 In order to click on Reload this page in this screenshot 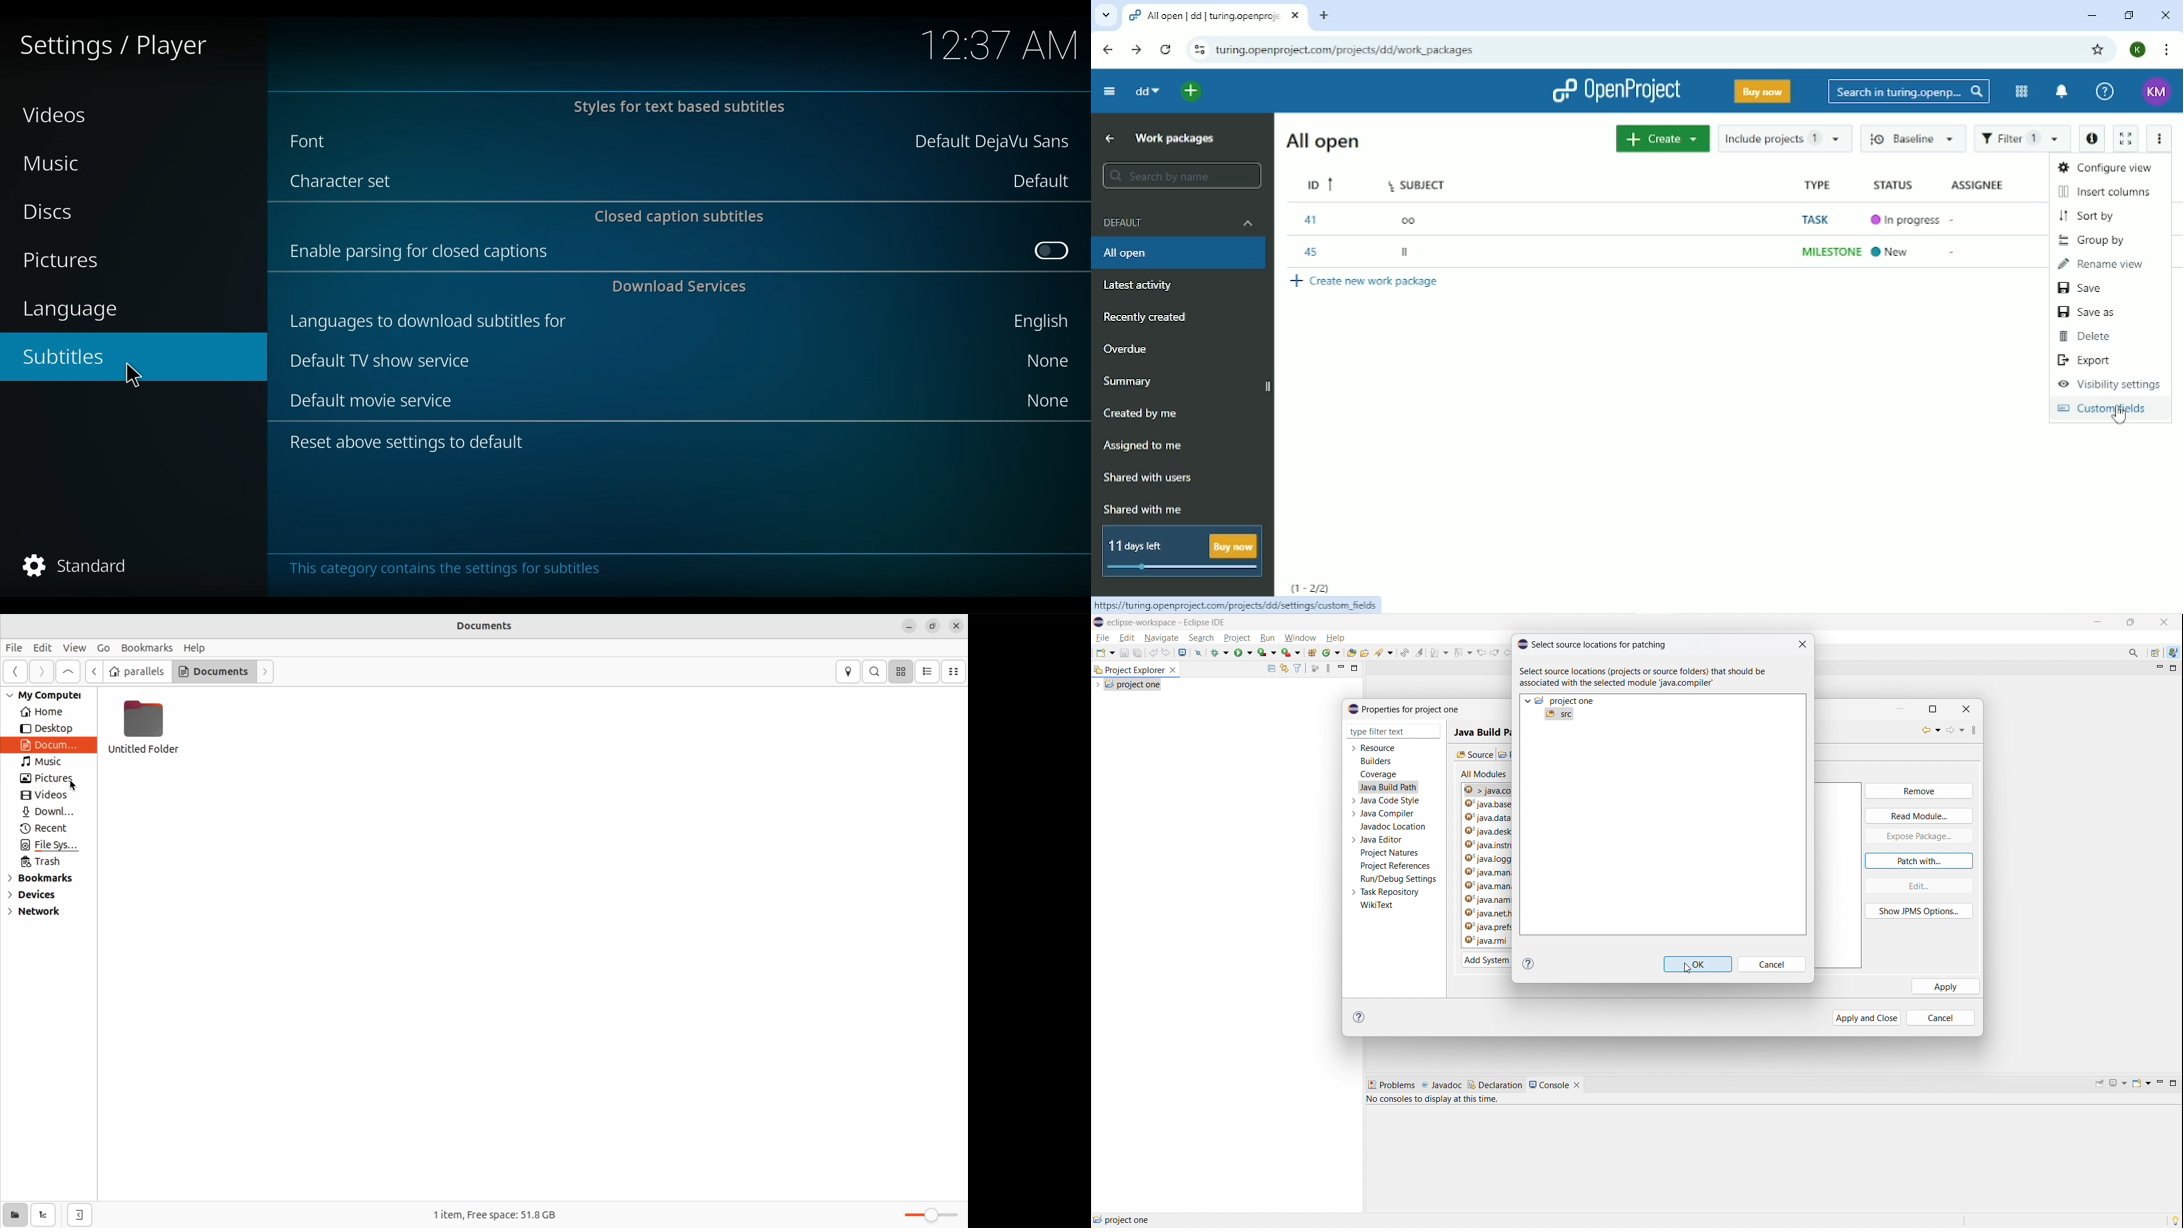, I will do `click(1167, 49)`.